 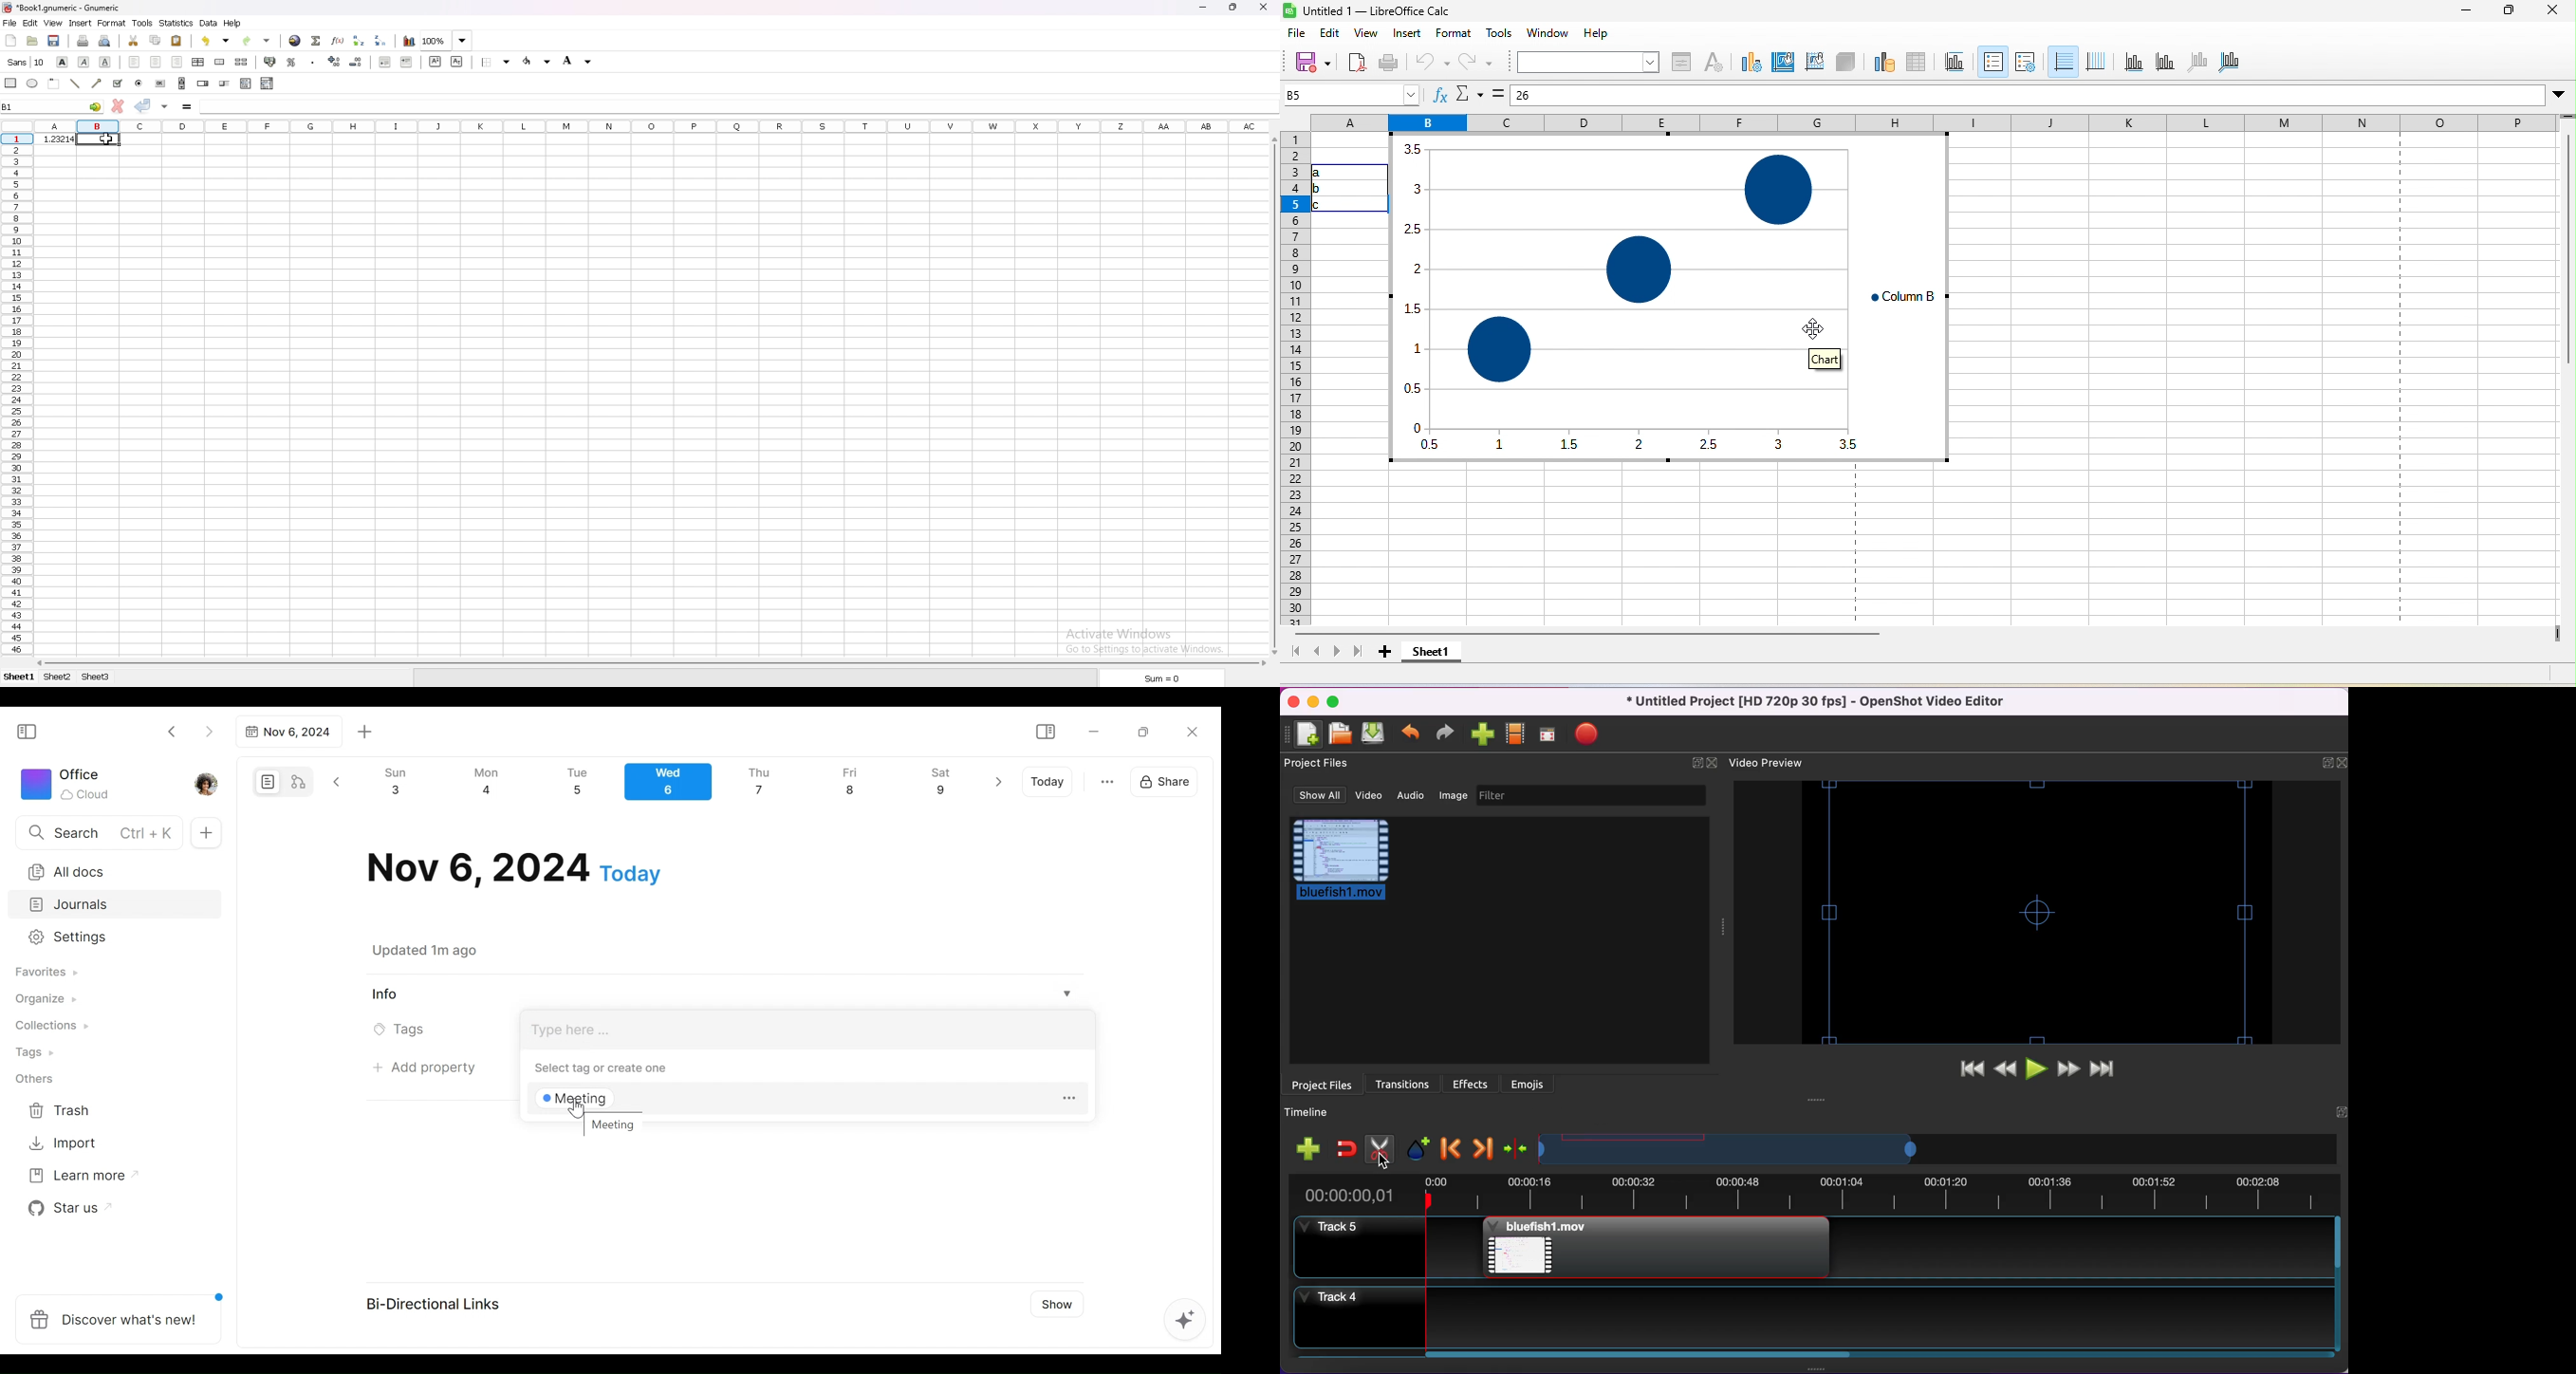 I want to click on window, so click(x=1551, y=33).